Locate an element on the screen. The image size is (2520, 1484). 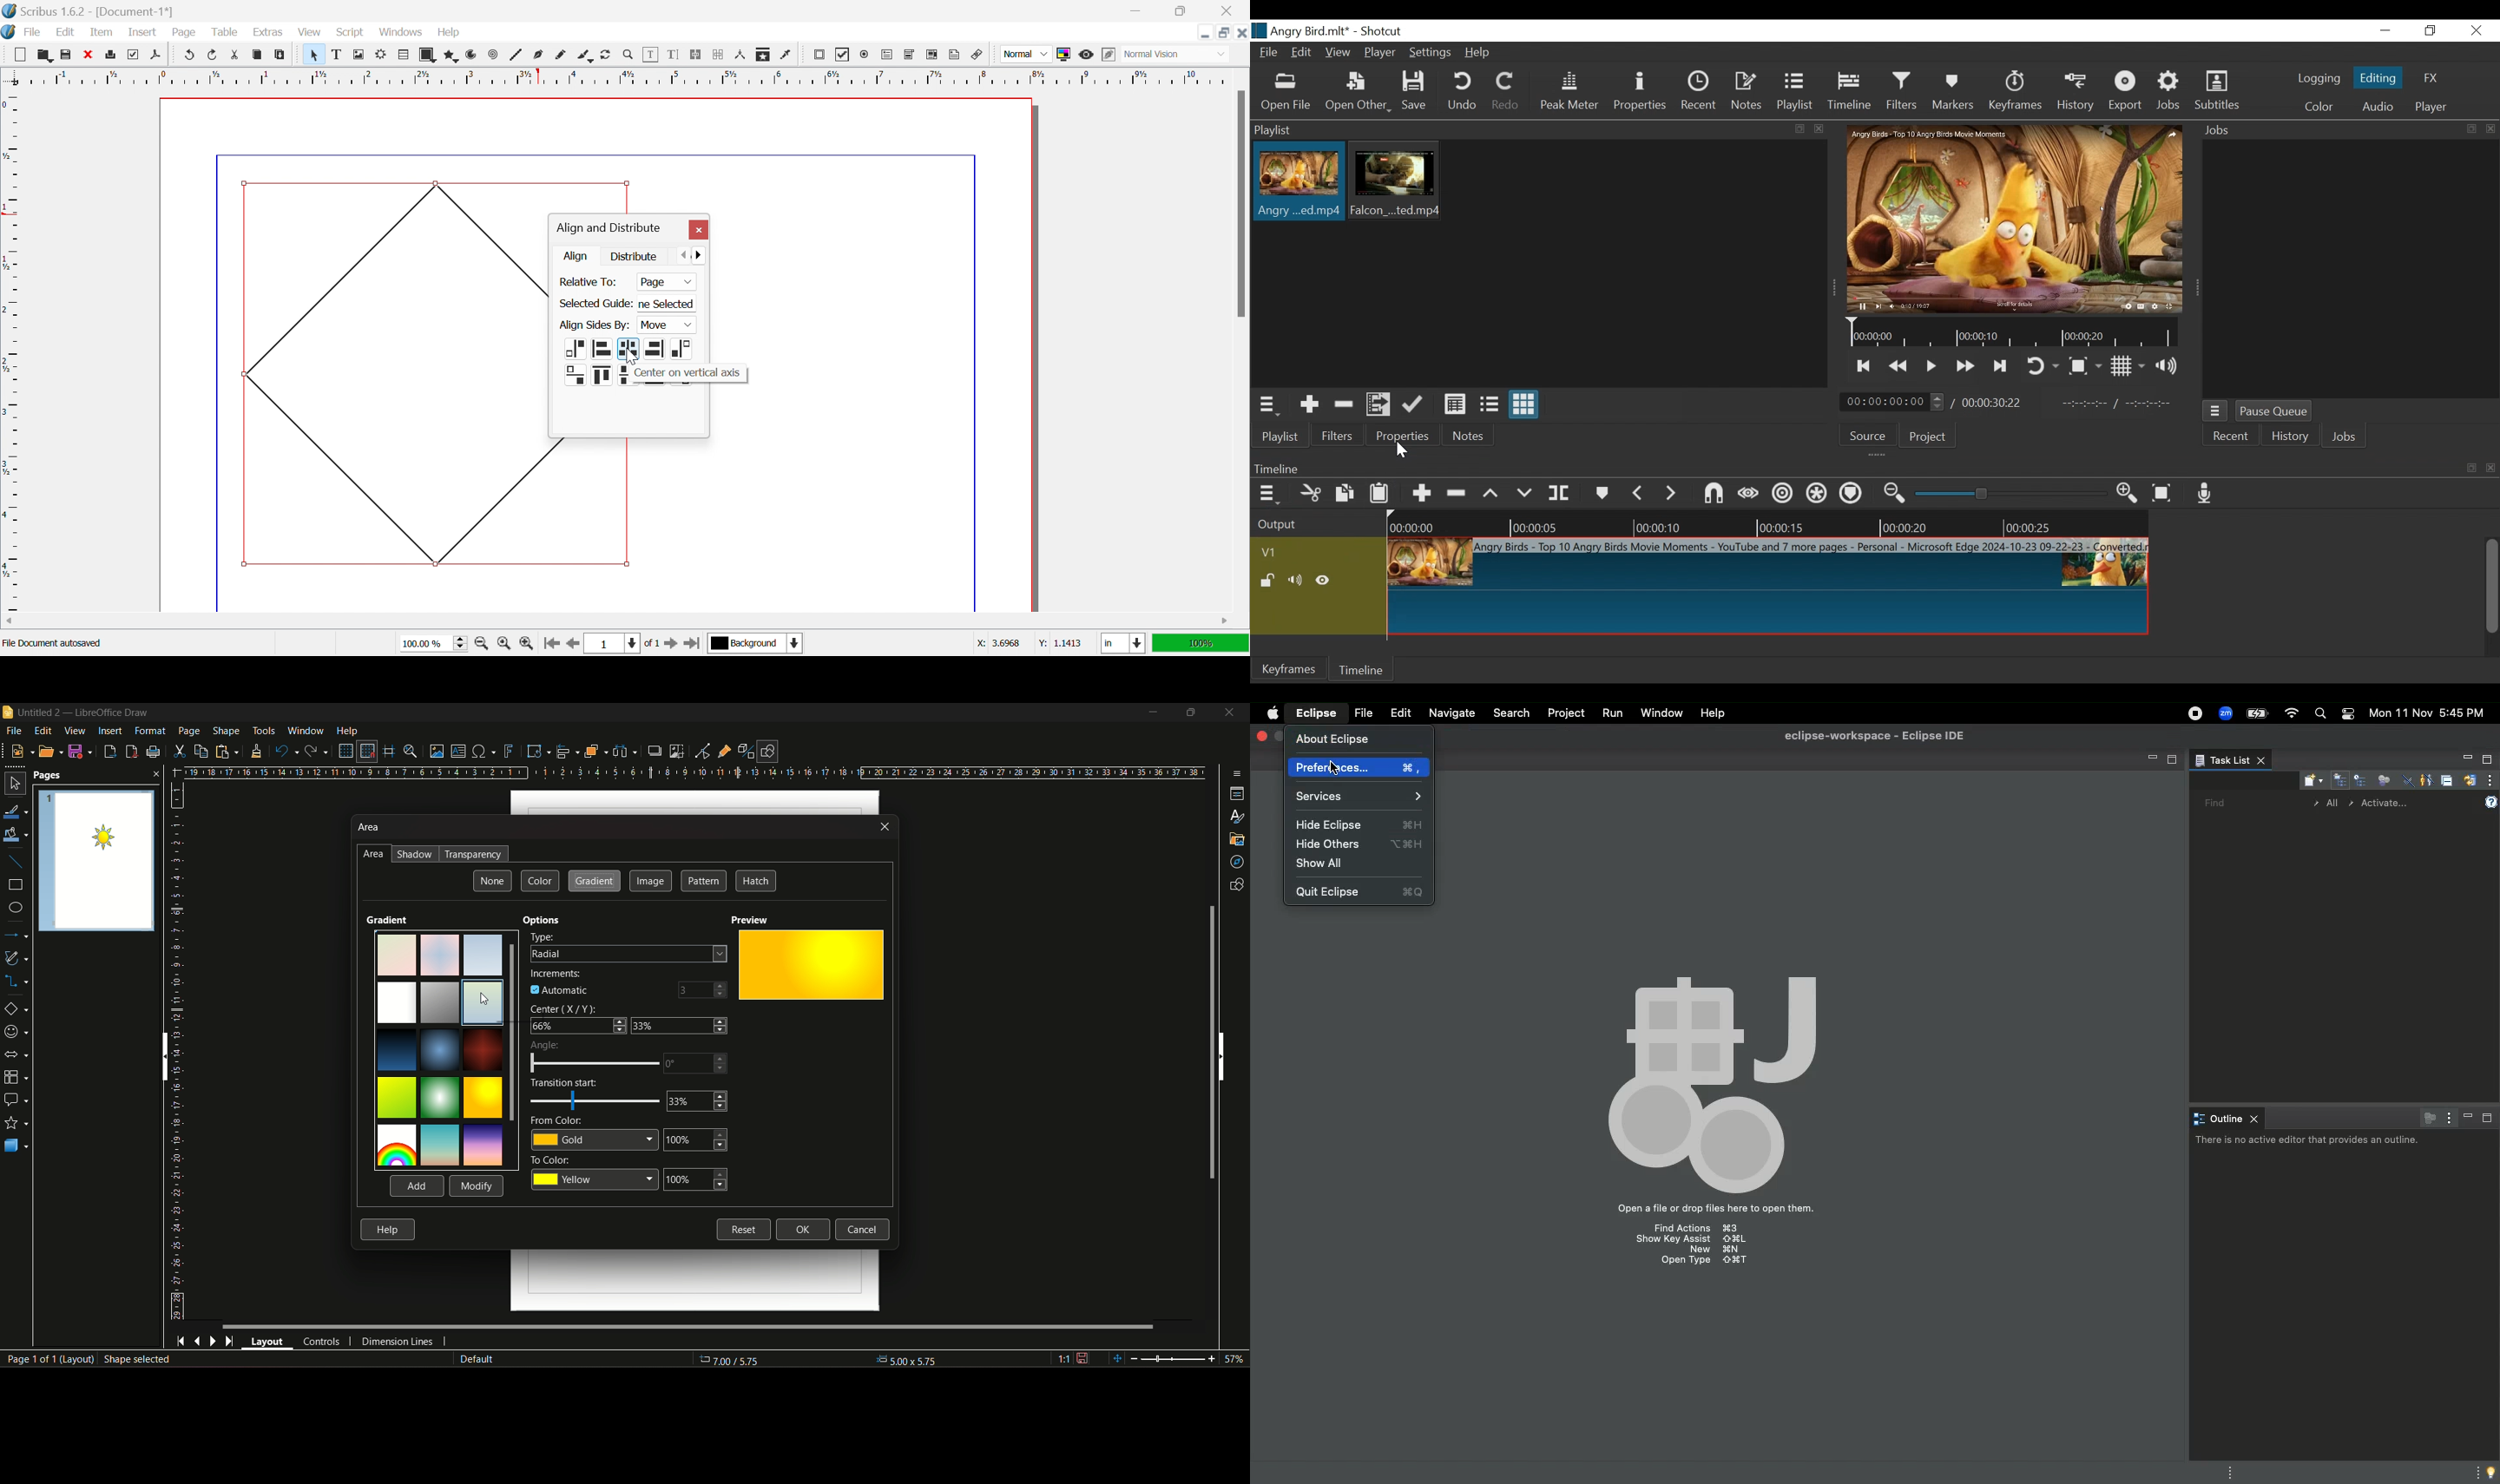
Scroll bar is located at coordinates (1240, 203).